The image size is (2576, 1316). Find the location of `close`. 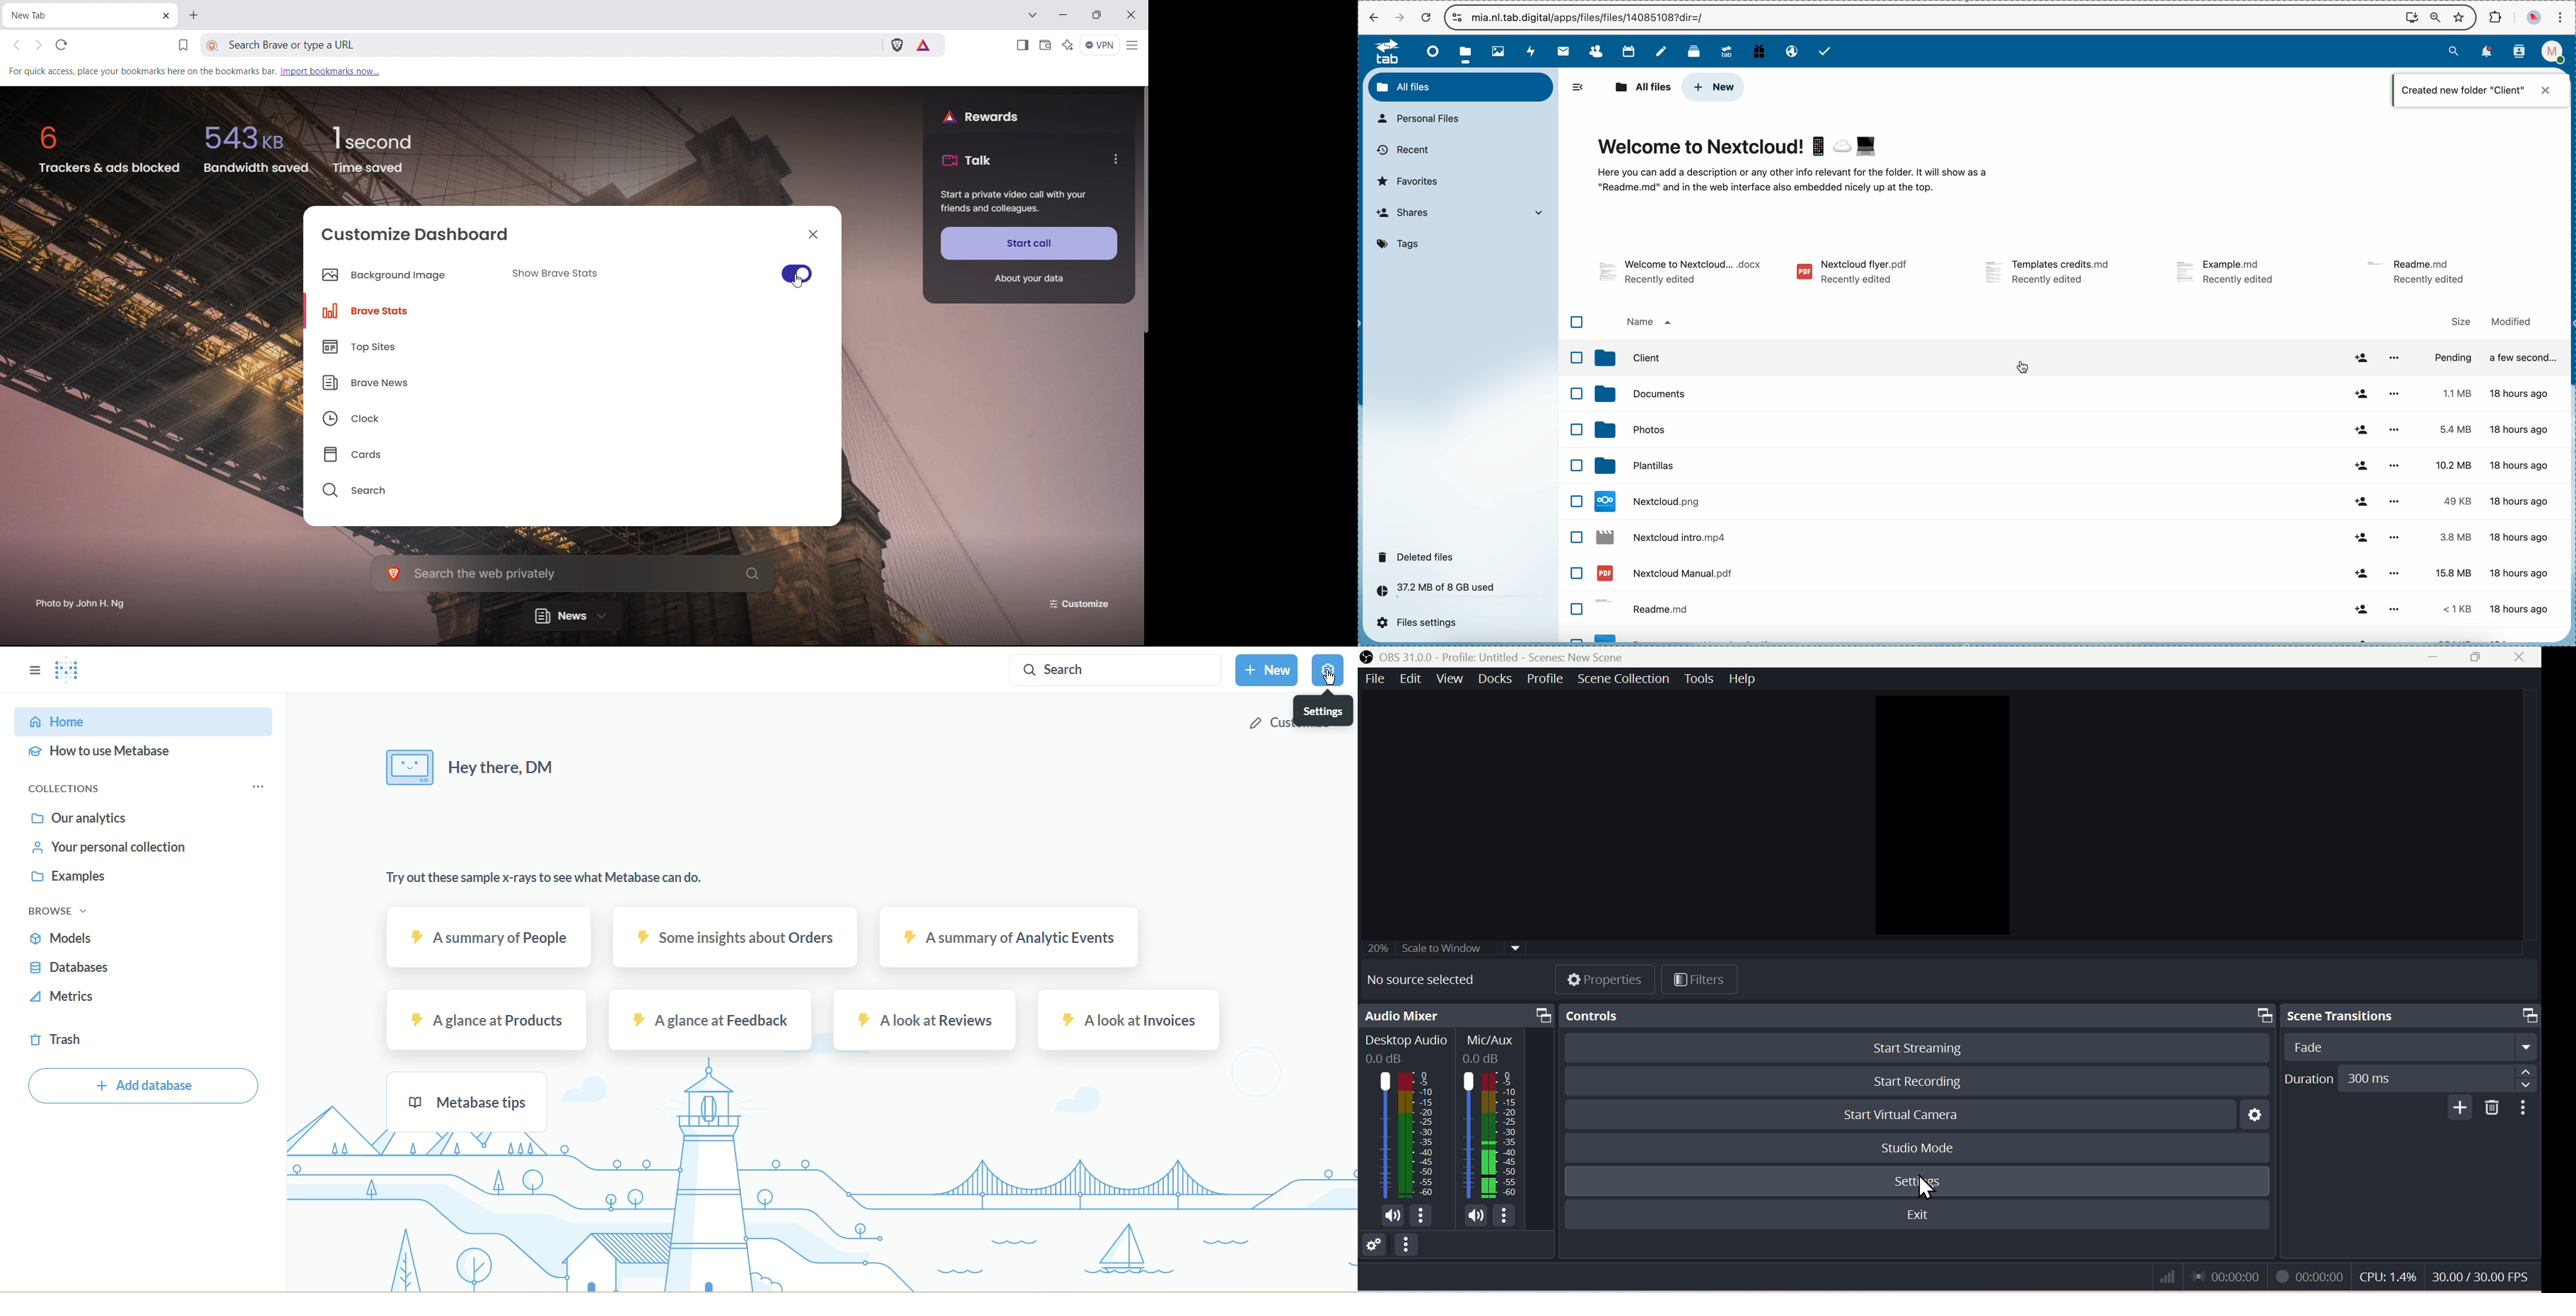

close is located at coordinates (2523, 658).